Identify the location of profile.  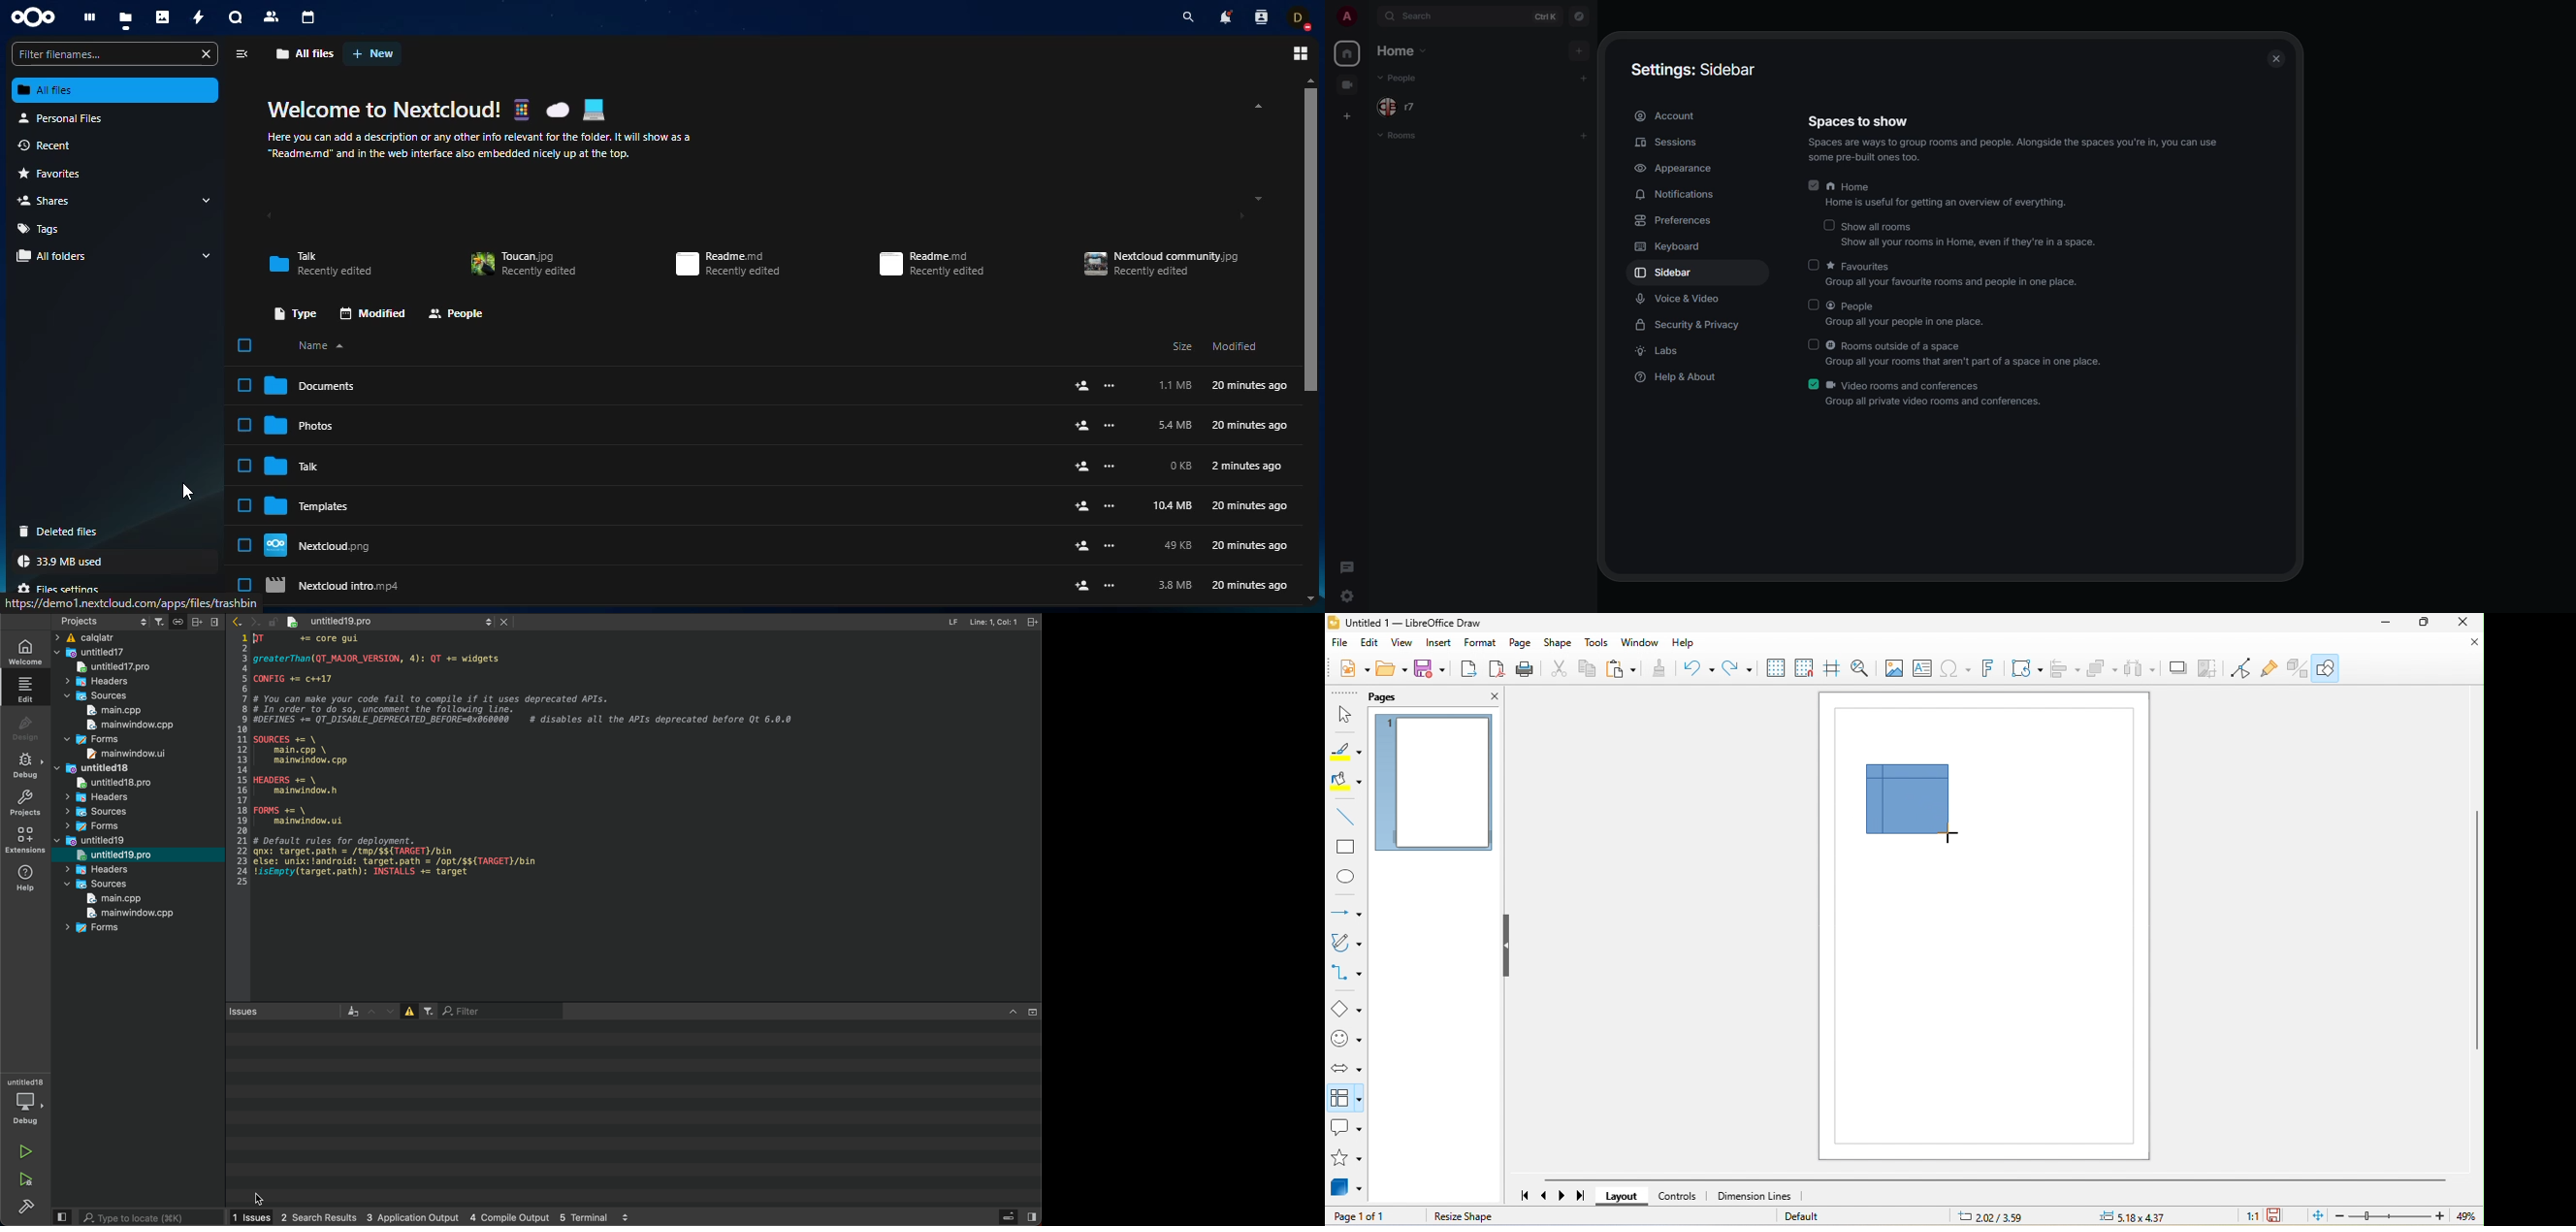
(1347, 16).